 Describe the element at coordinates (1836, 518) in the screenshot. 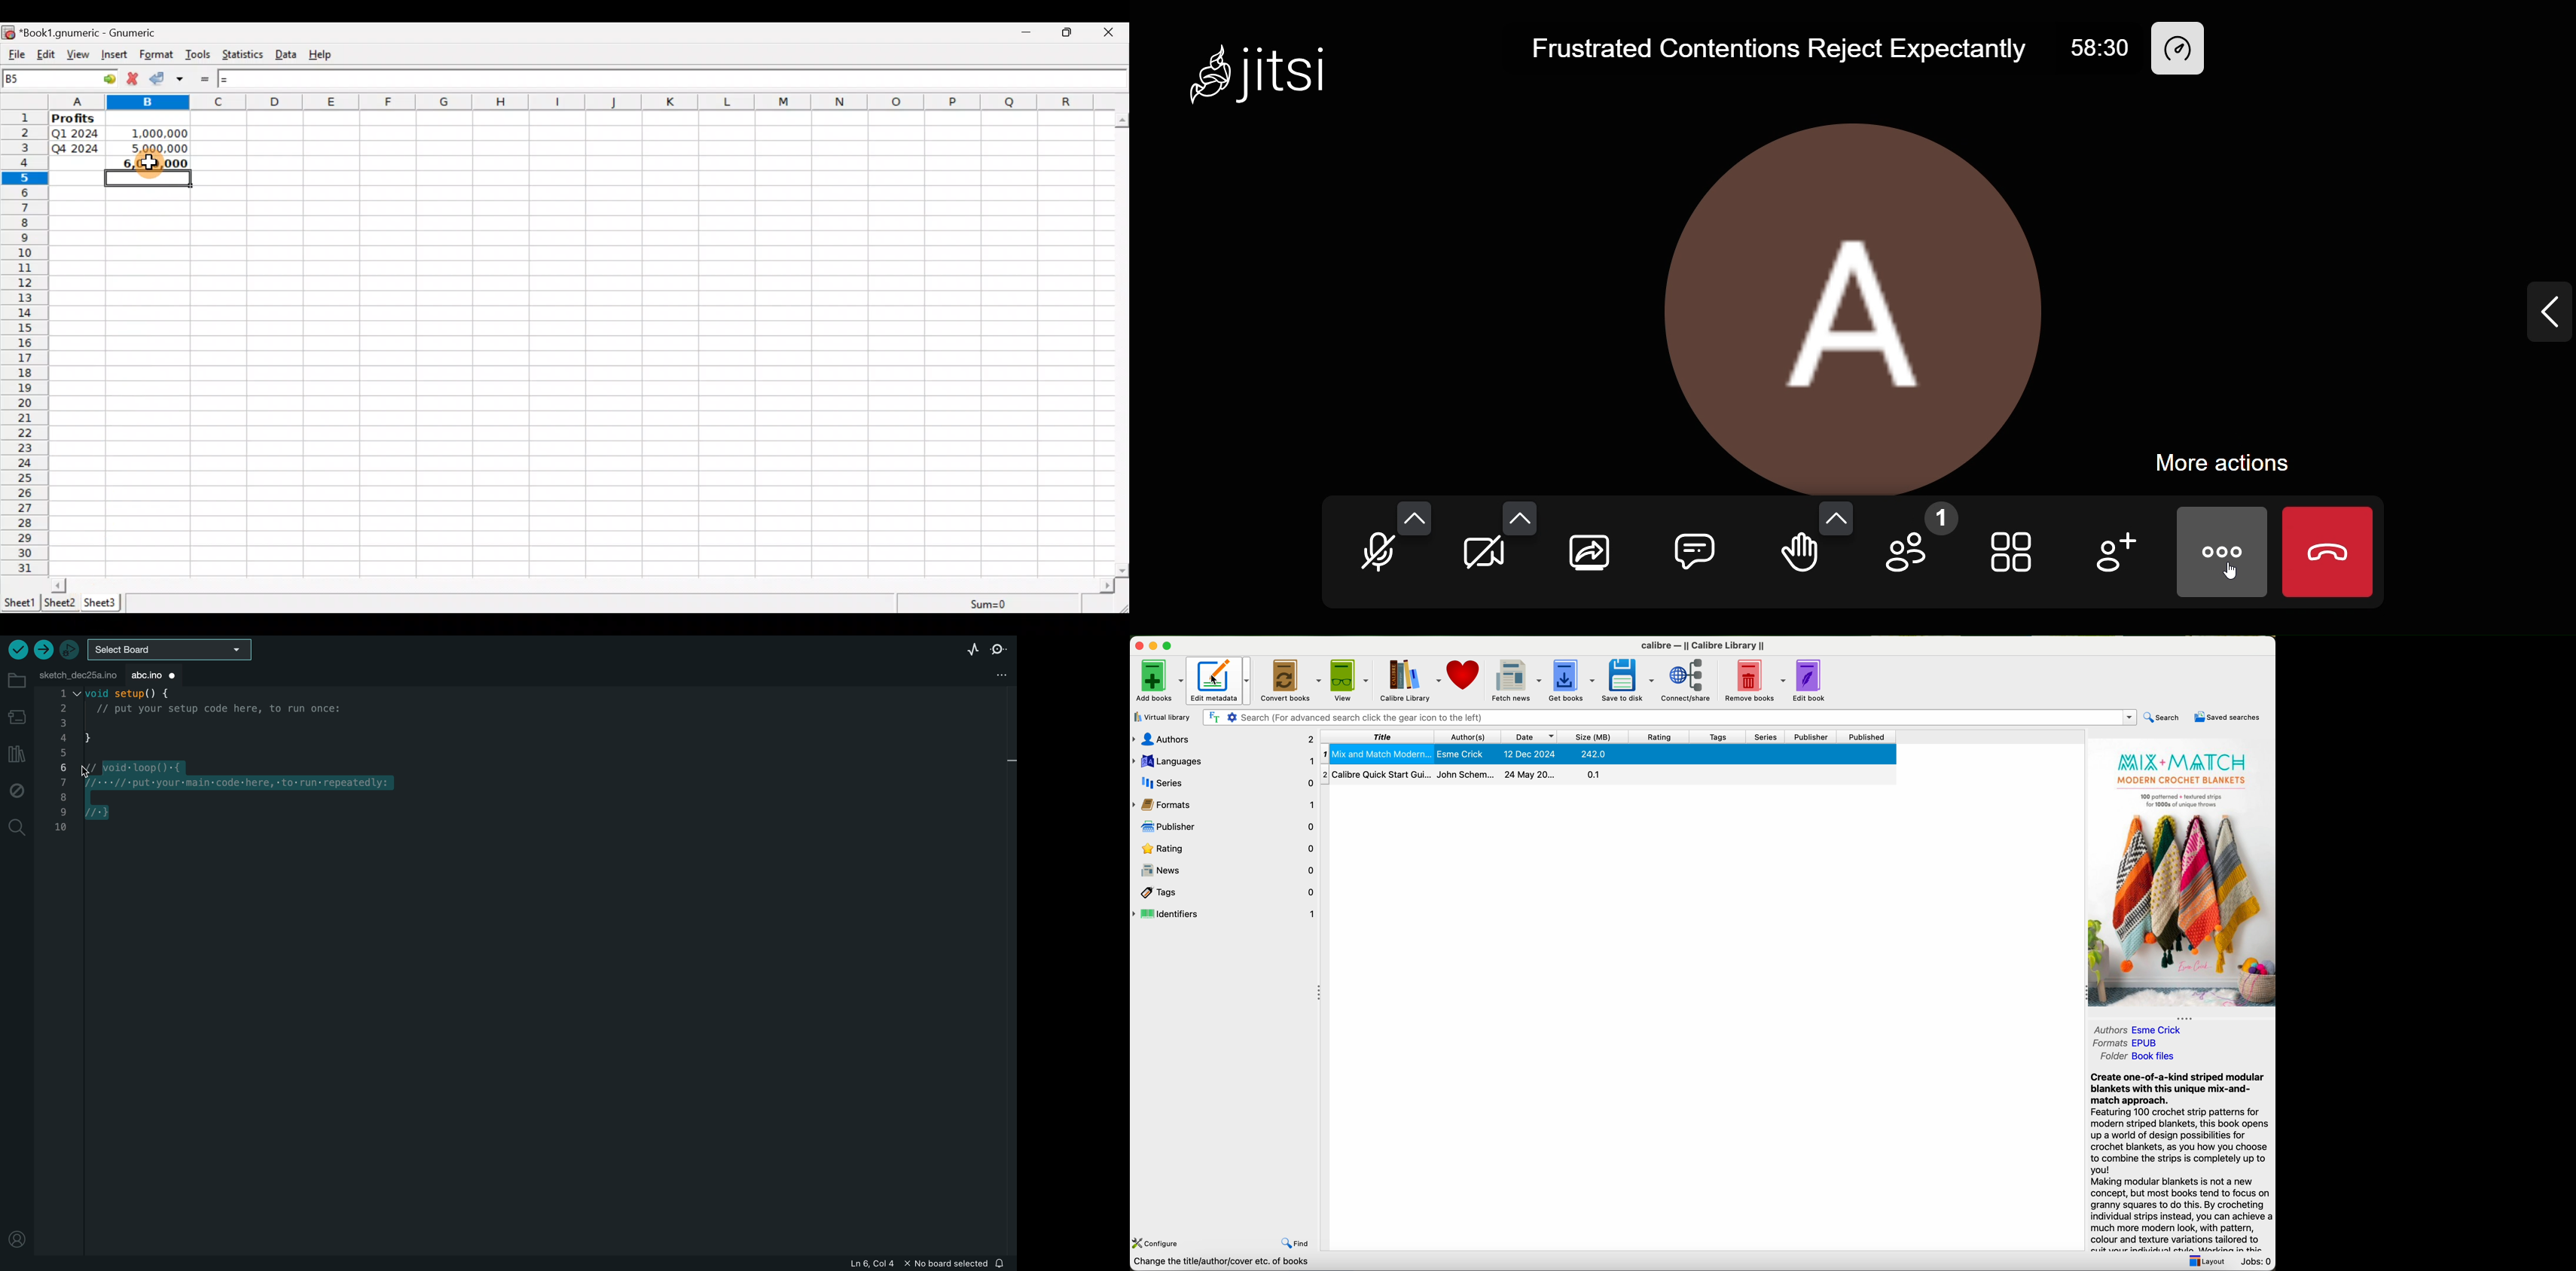

I see `more reactions` at that location.